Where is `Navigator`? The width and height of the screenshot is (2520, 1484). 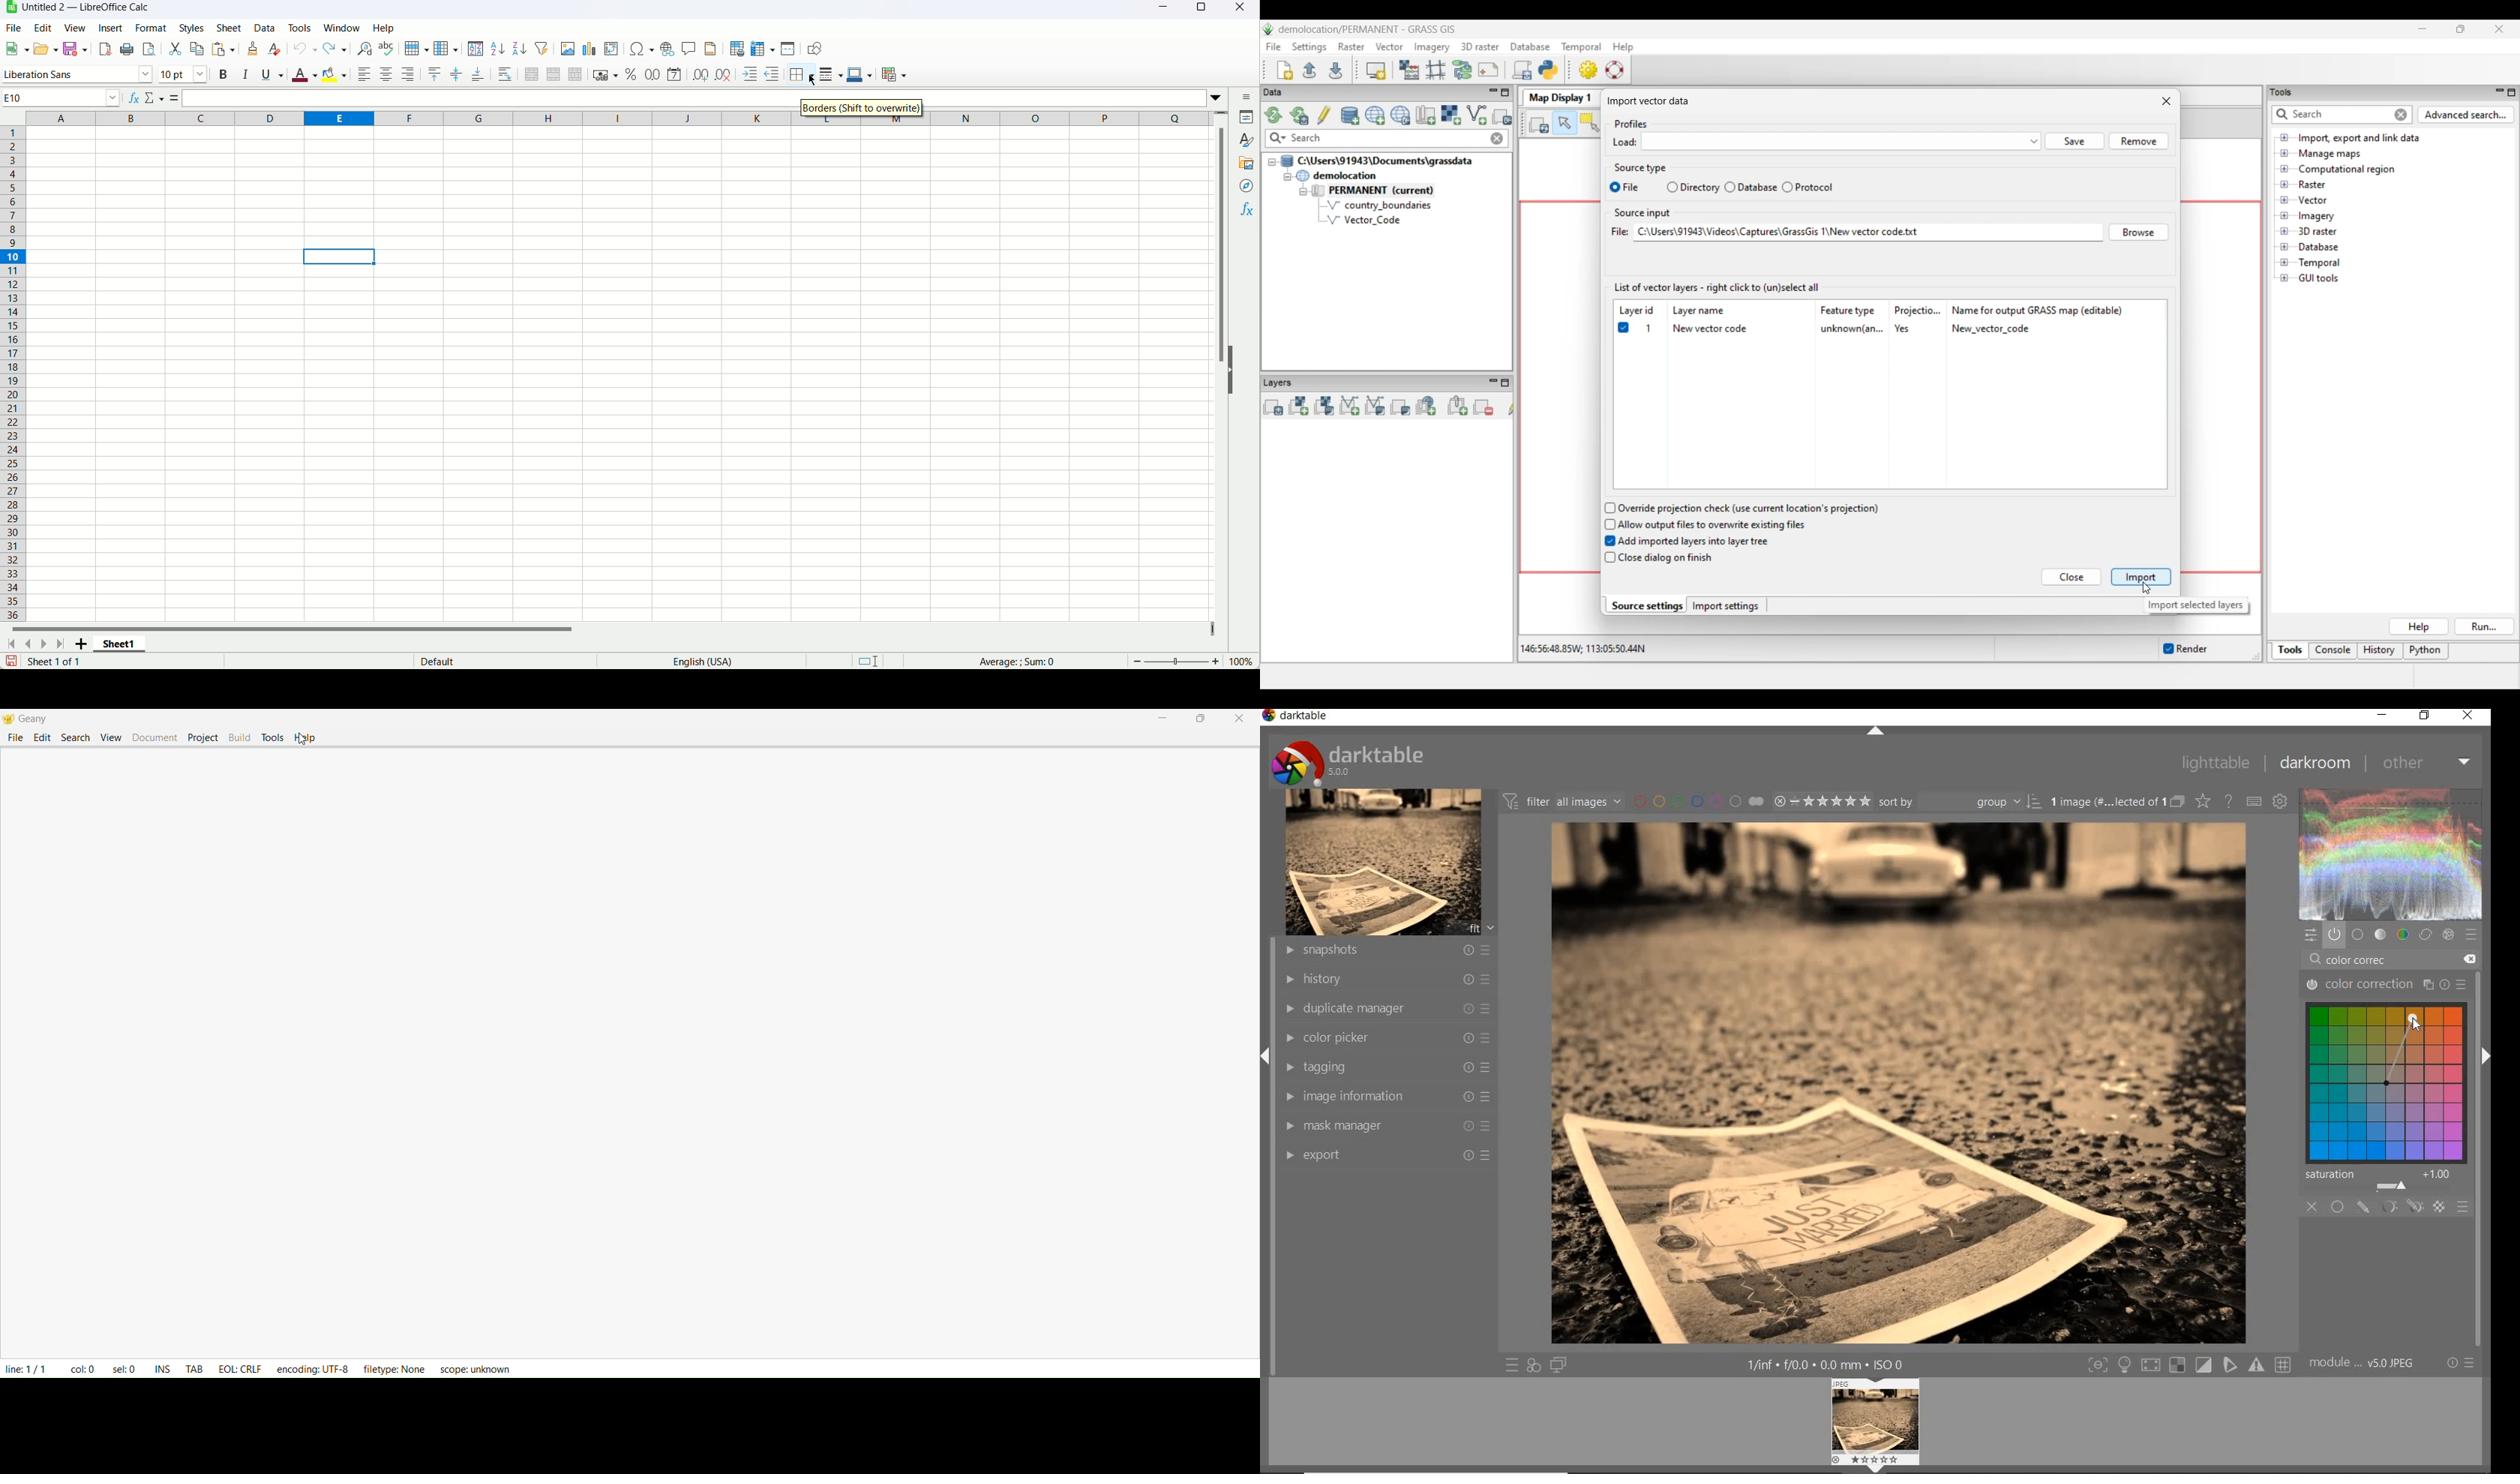 Navigator is located at coordinates (1247, 186).